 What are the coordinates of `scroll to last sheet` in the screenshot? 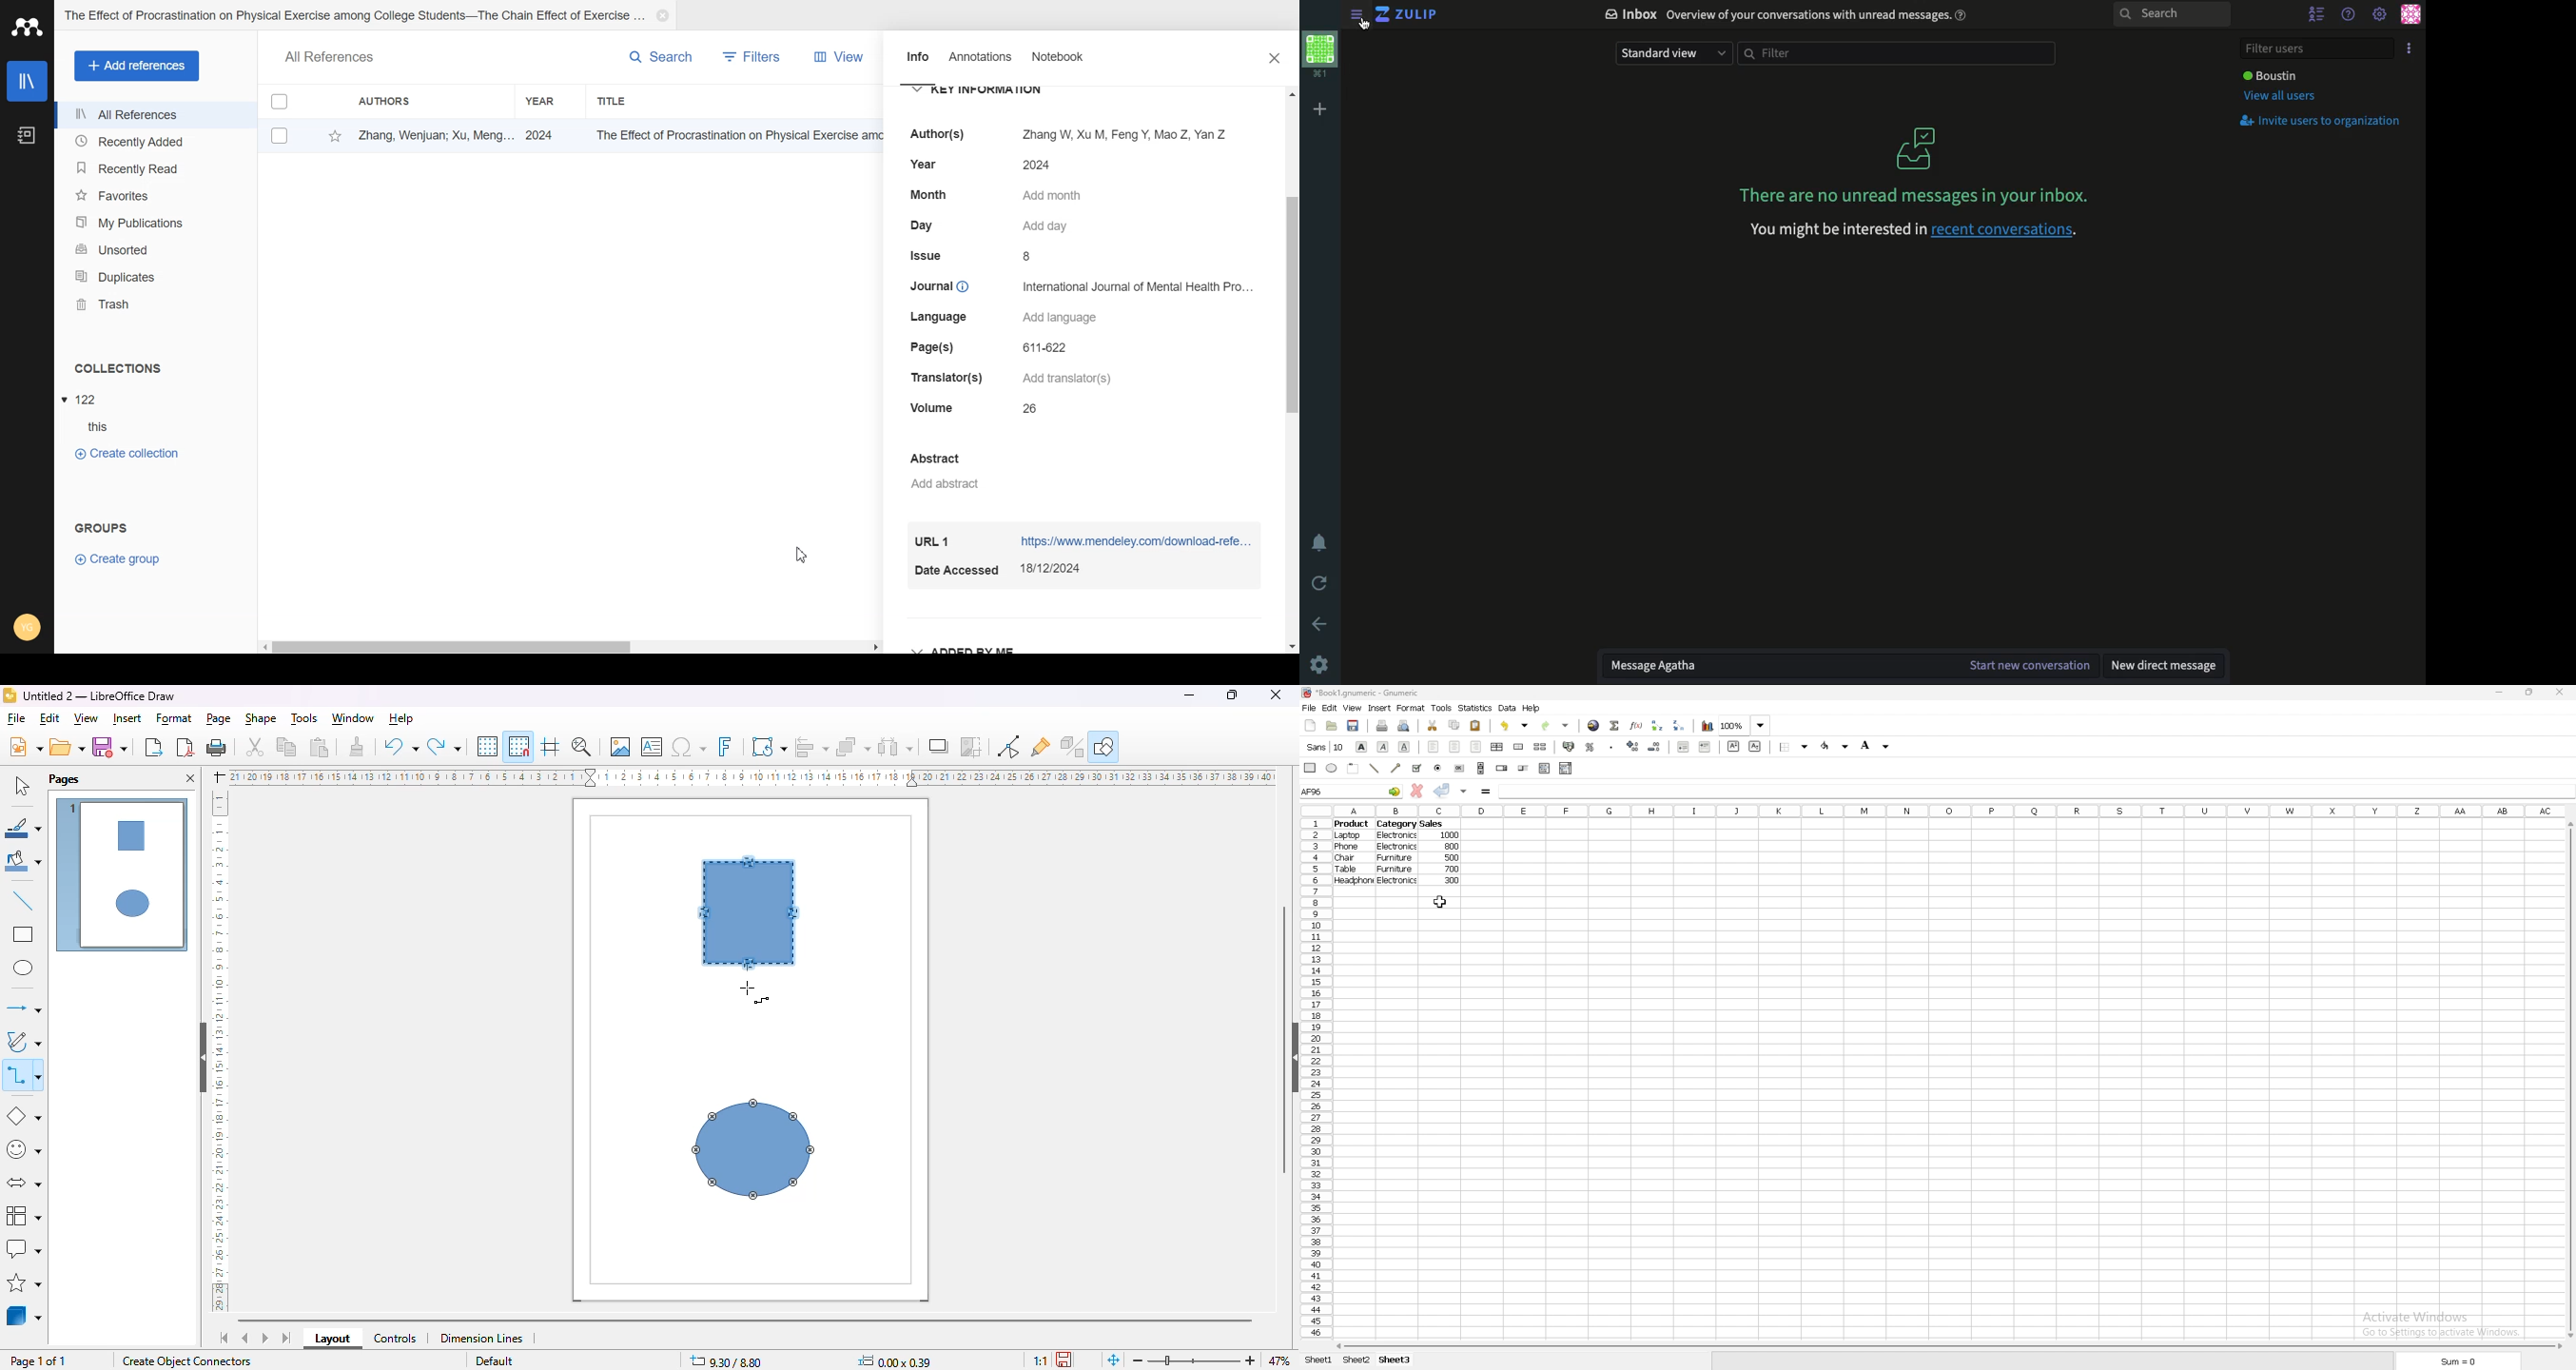 It's located at (287, 1339).